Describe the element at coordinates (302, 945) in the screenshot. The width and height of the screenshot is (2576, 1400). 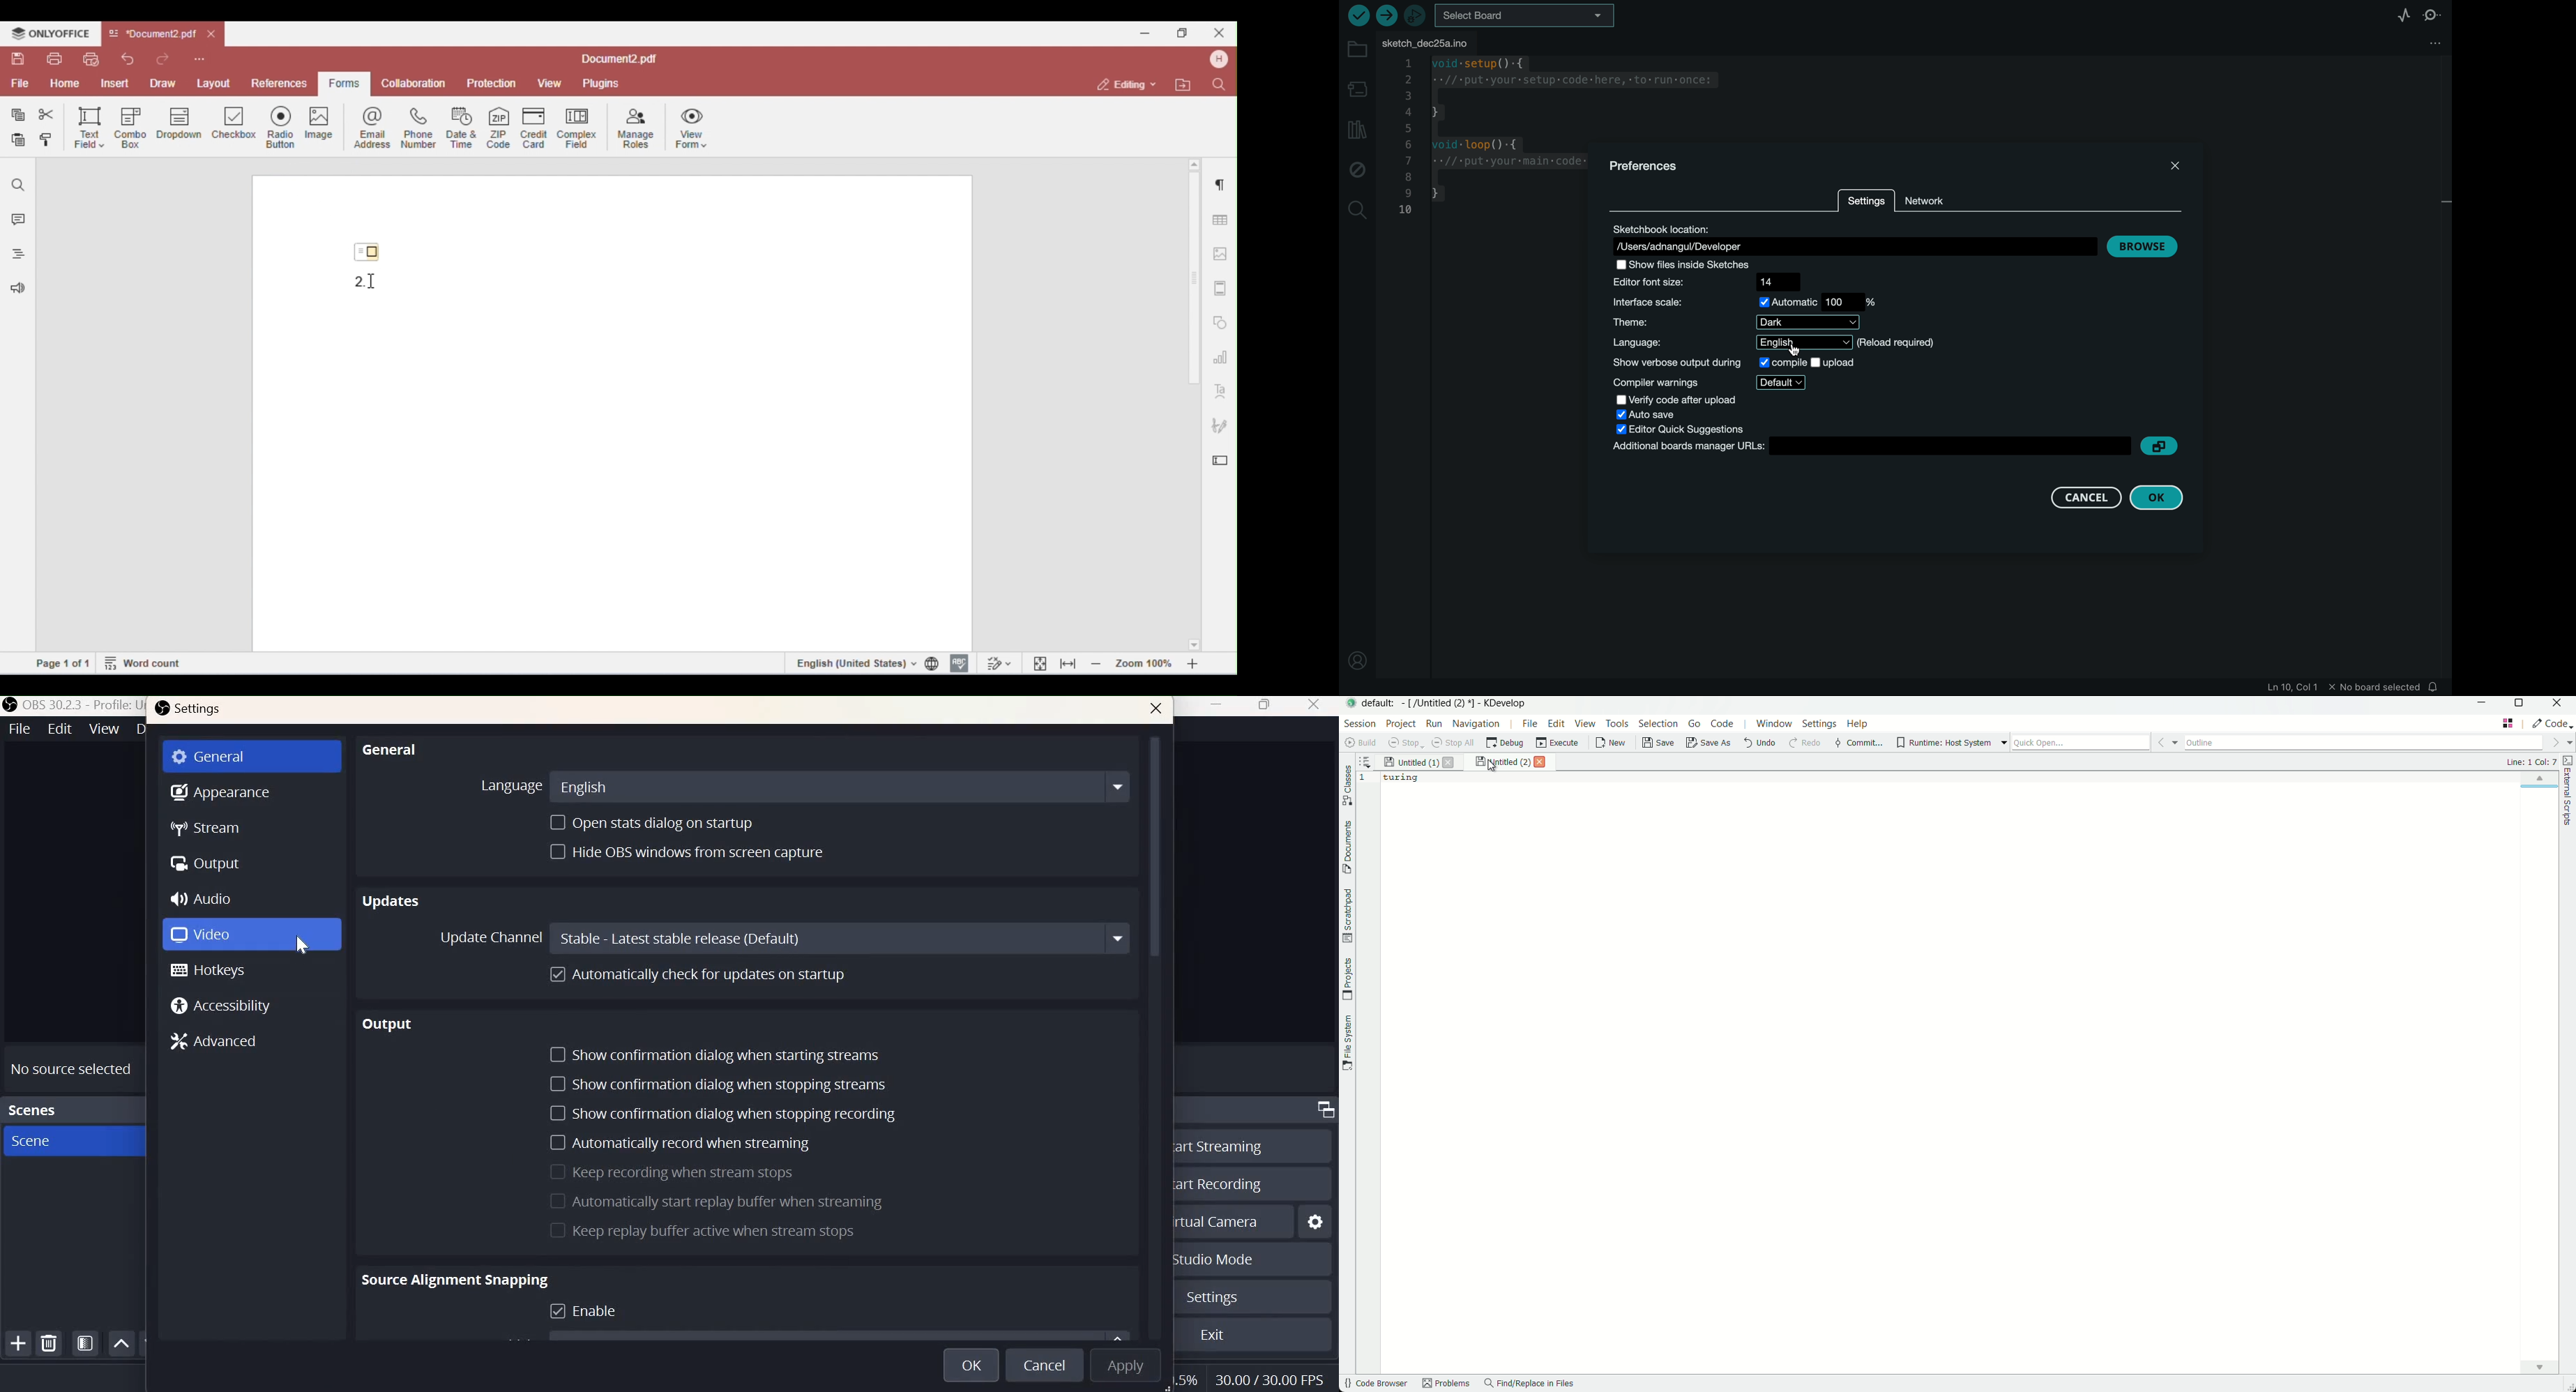
I see `cursor` at that location.